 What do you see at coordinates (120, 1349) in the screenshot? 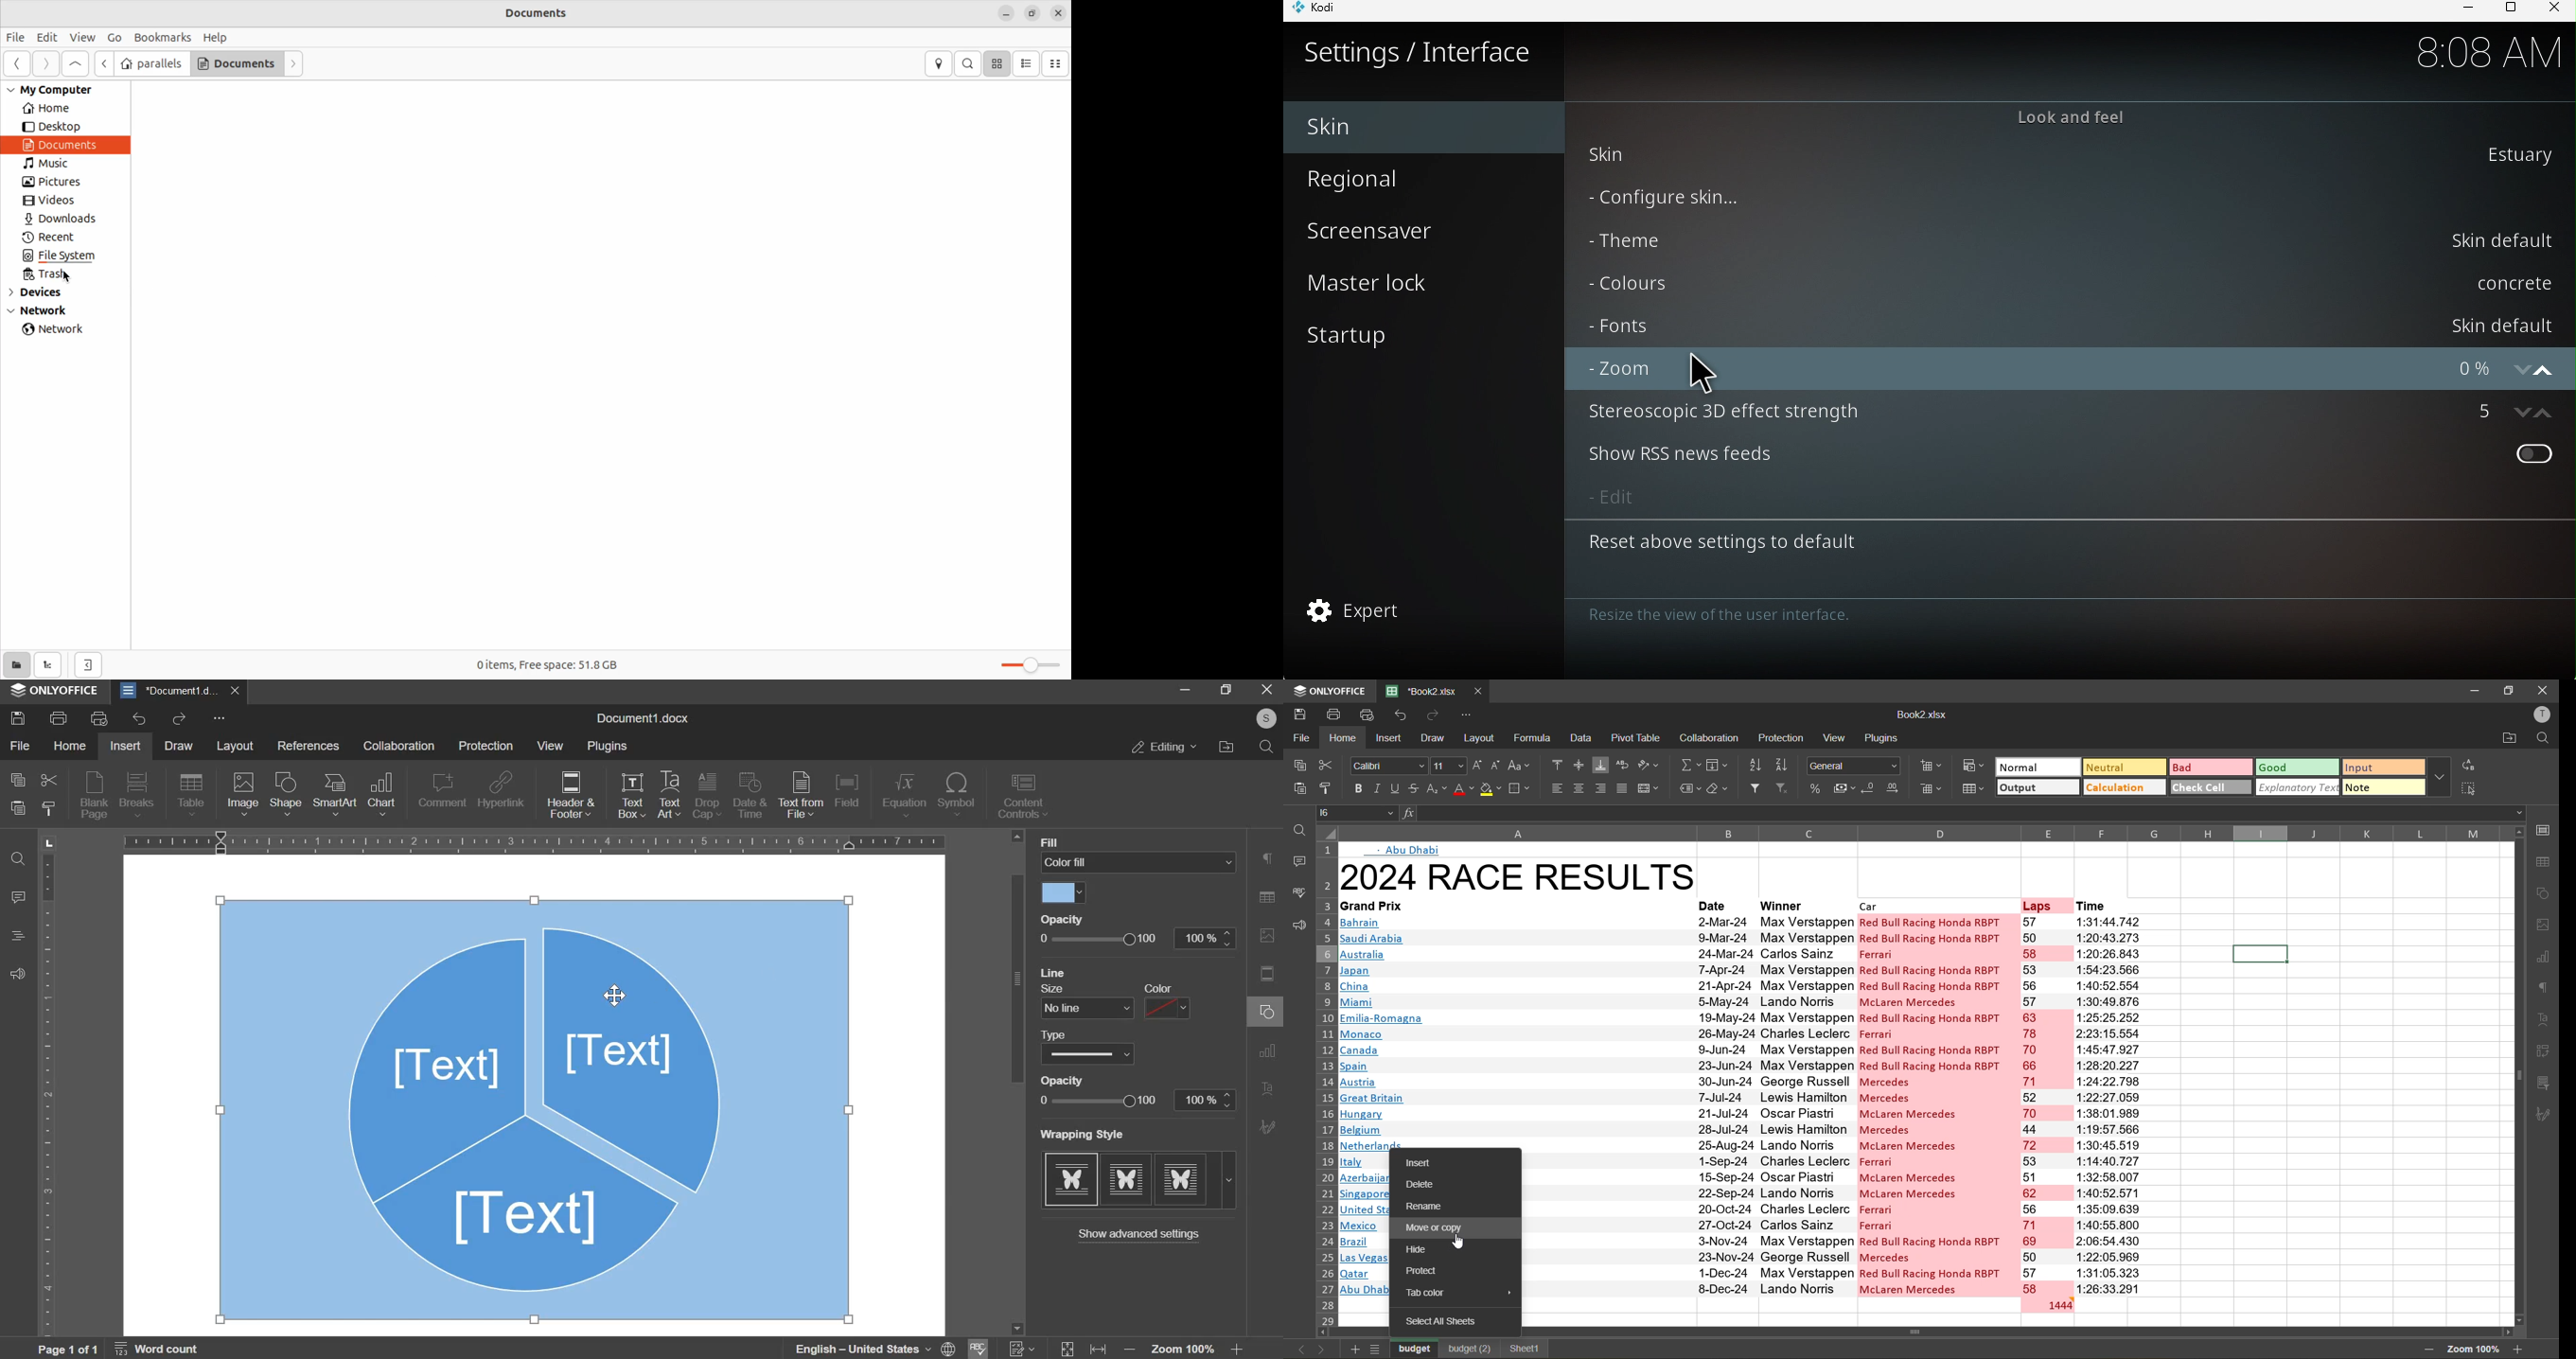
I see `page and word count` at bounding box center [120, 1349].